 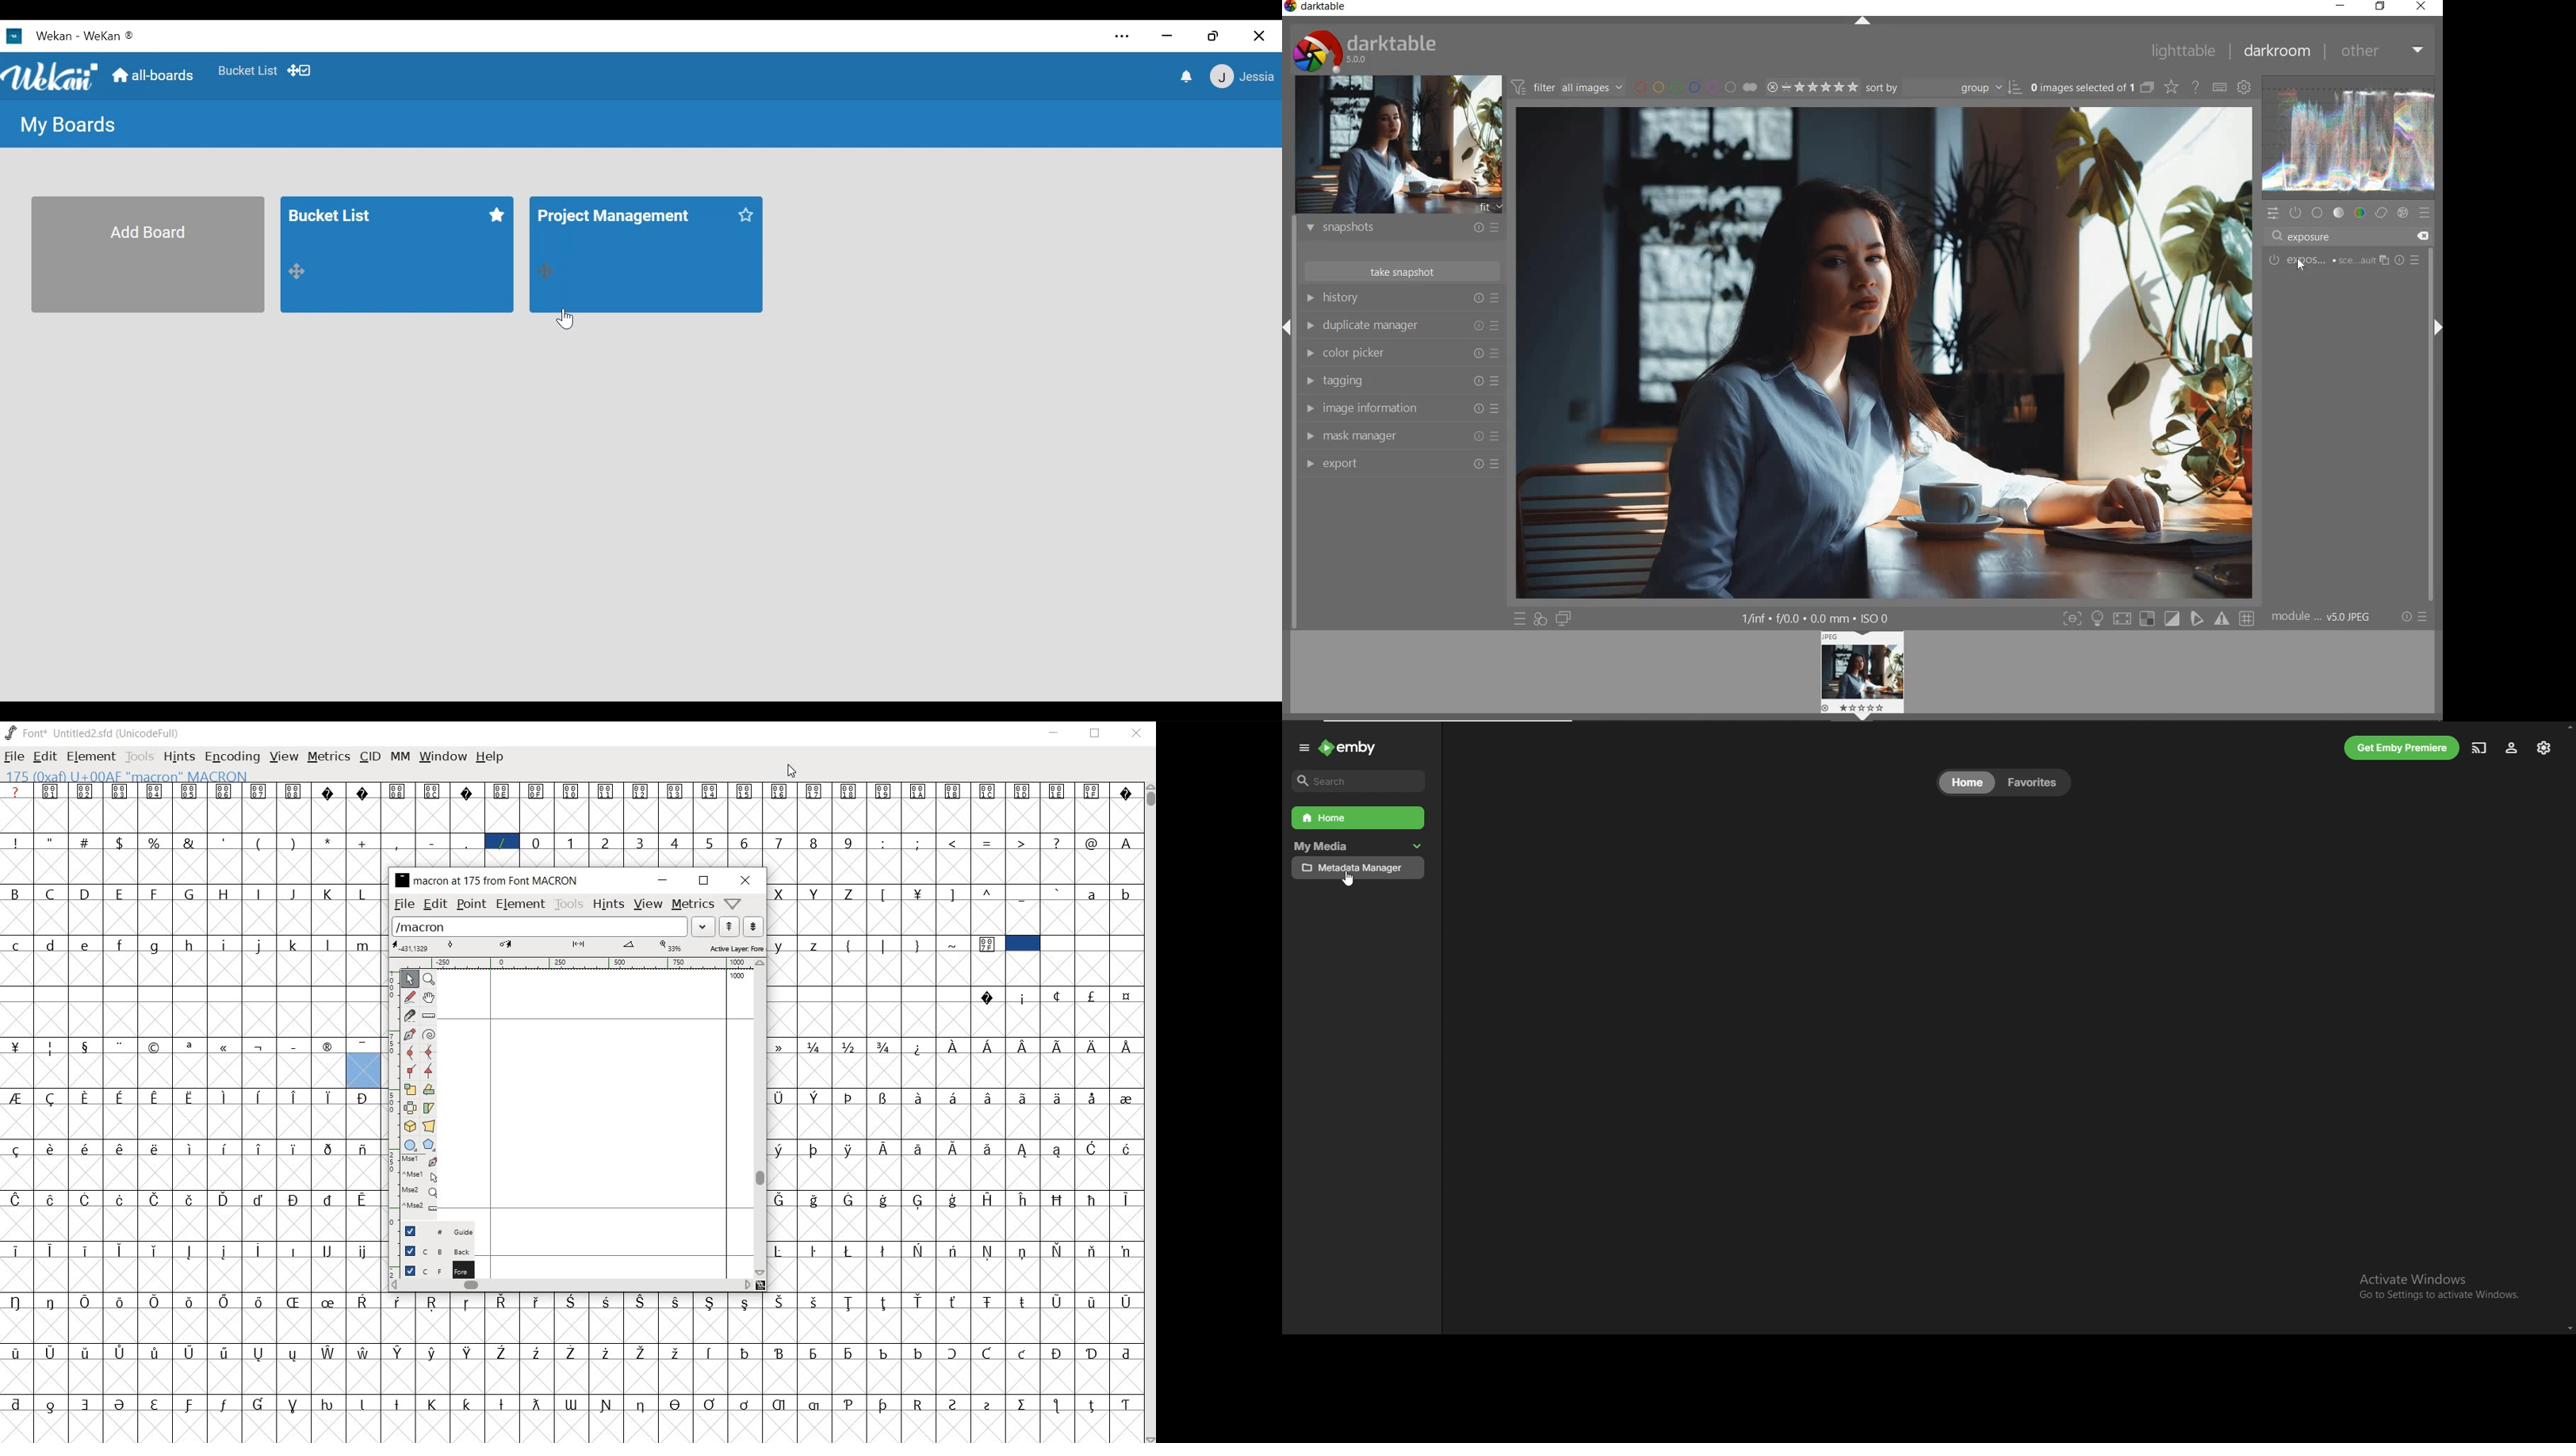 What do you see at coordinates (886, 1405) in the screenshot?
I see `Symbol` at bounding box center [886, 1405].